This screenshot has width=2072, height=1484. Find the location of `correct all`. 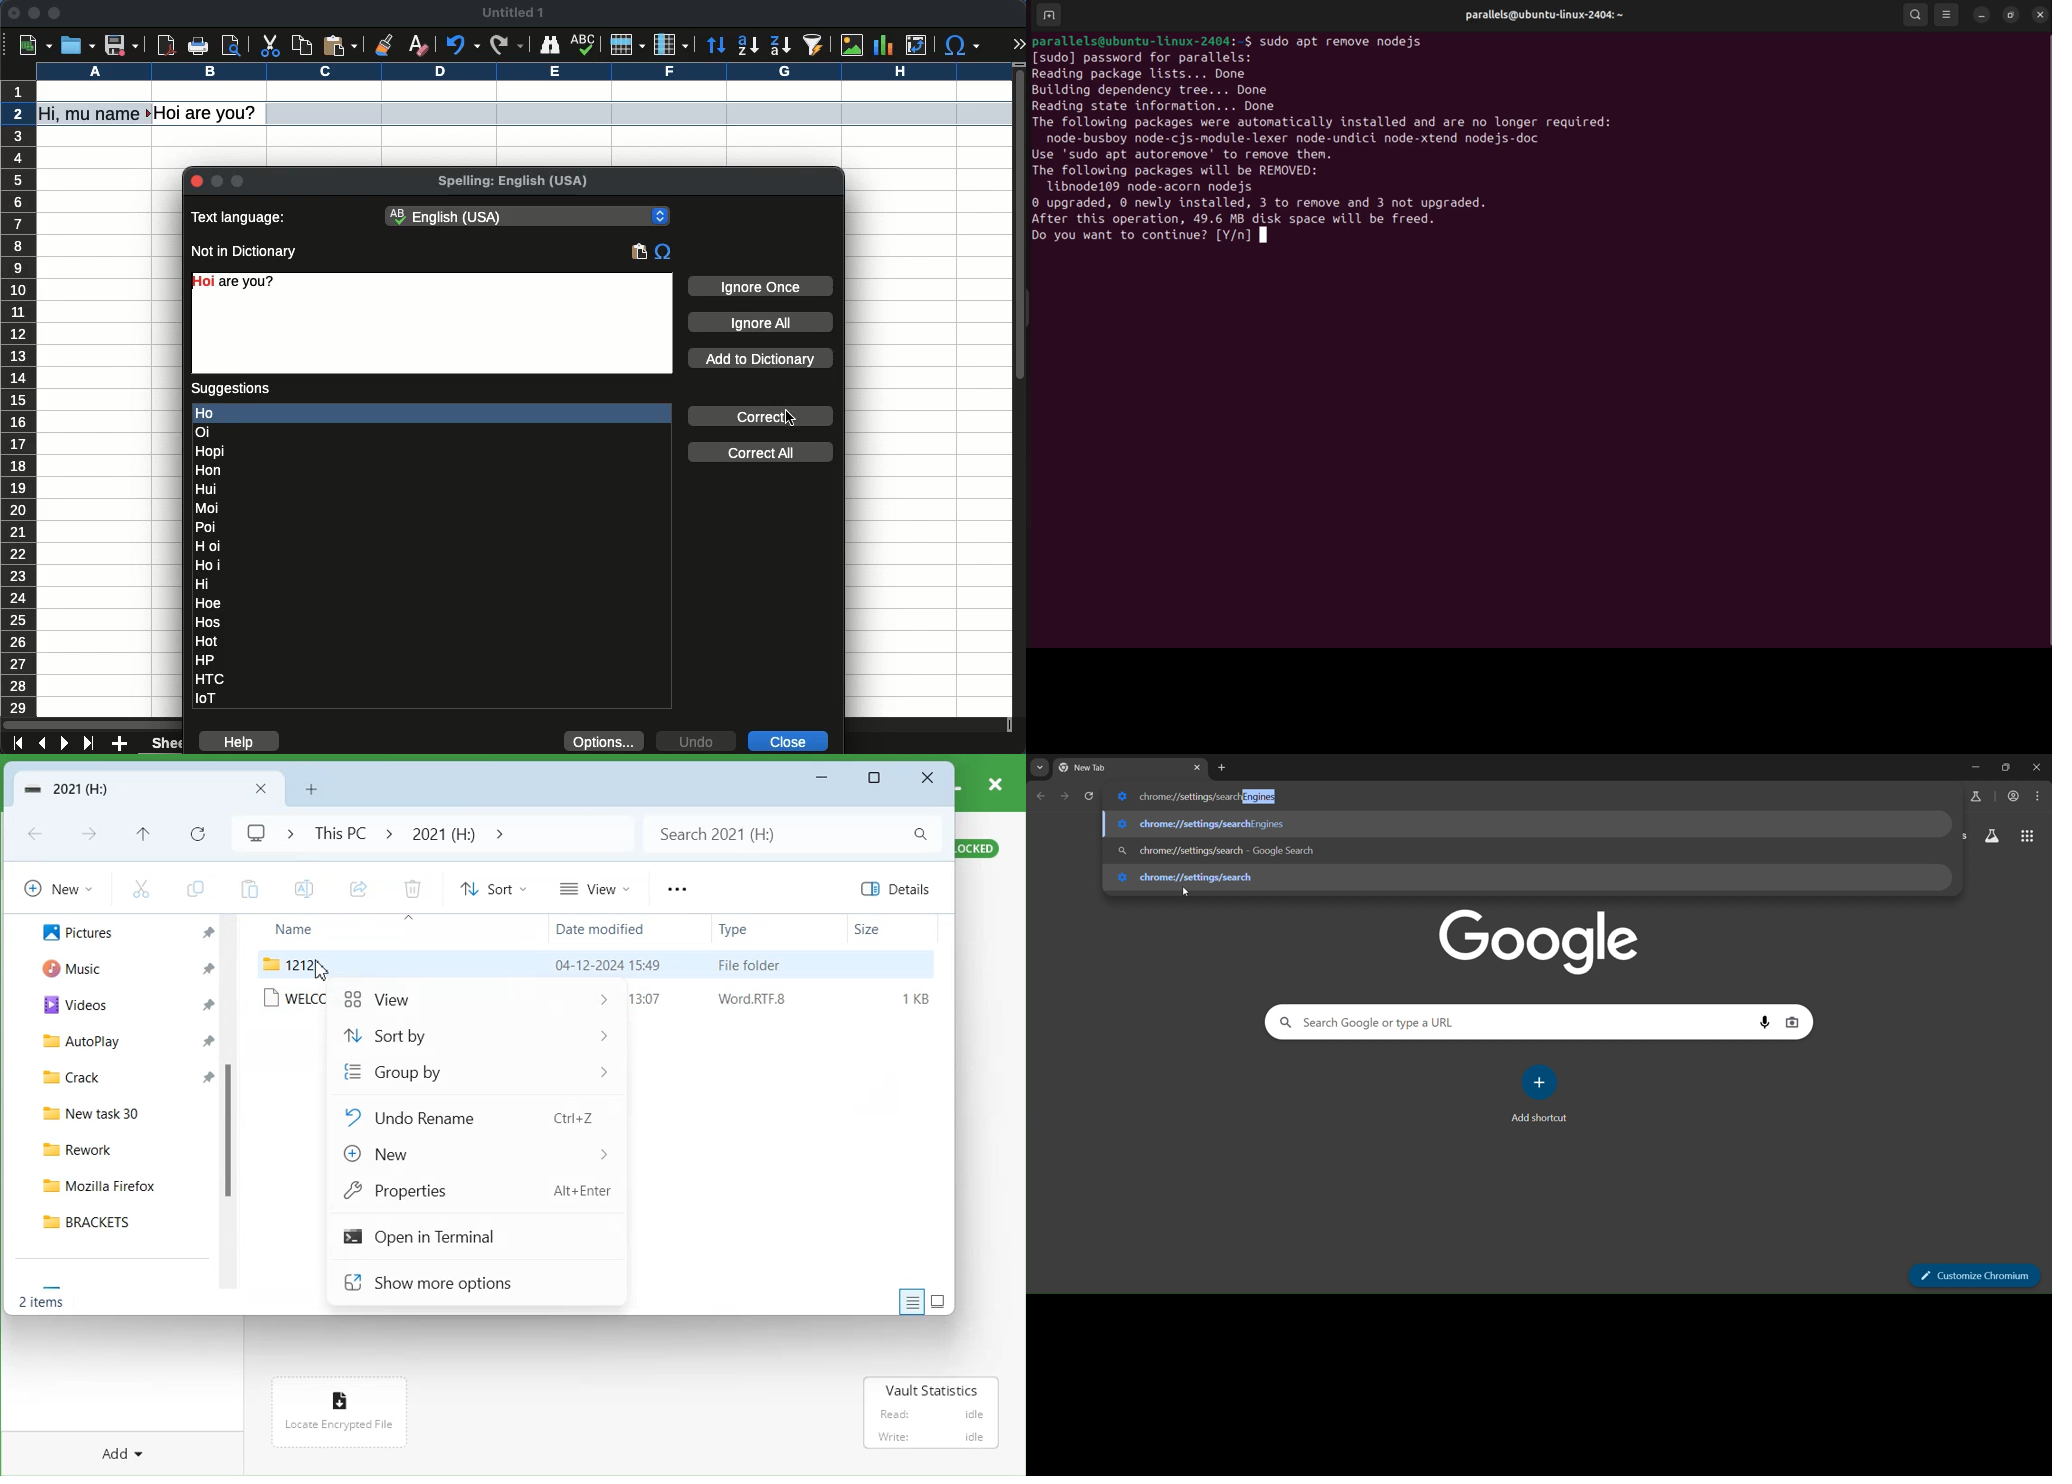

correct all is located at coordinates (762, 452).